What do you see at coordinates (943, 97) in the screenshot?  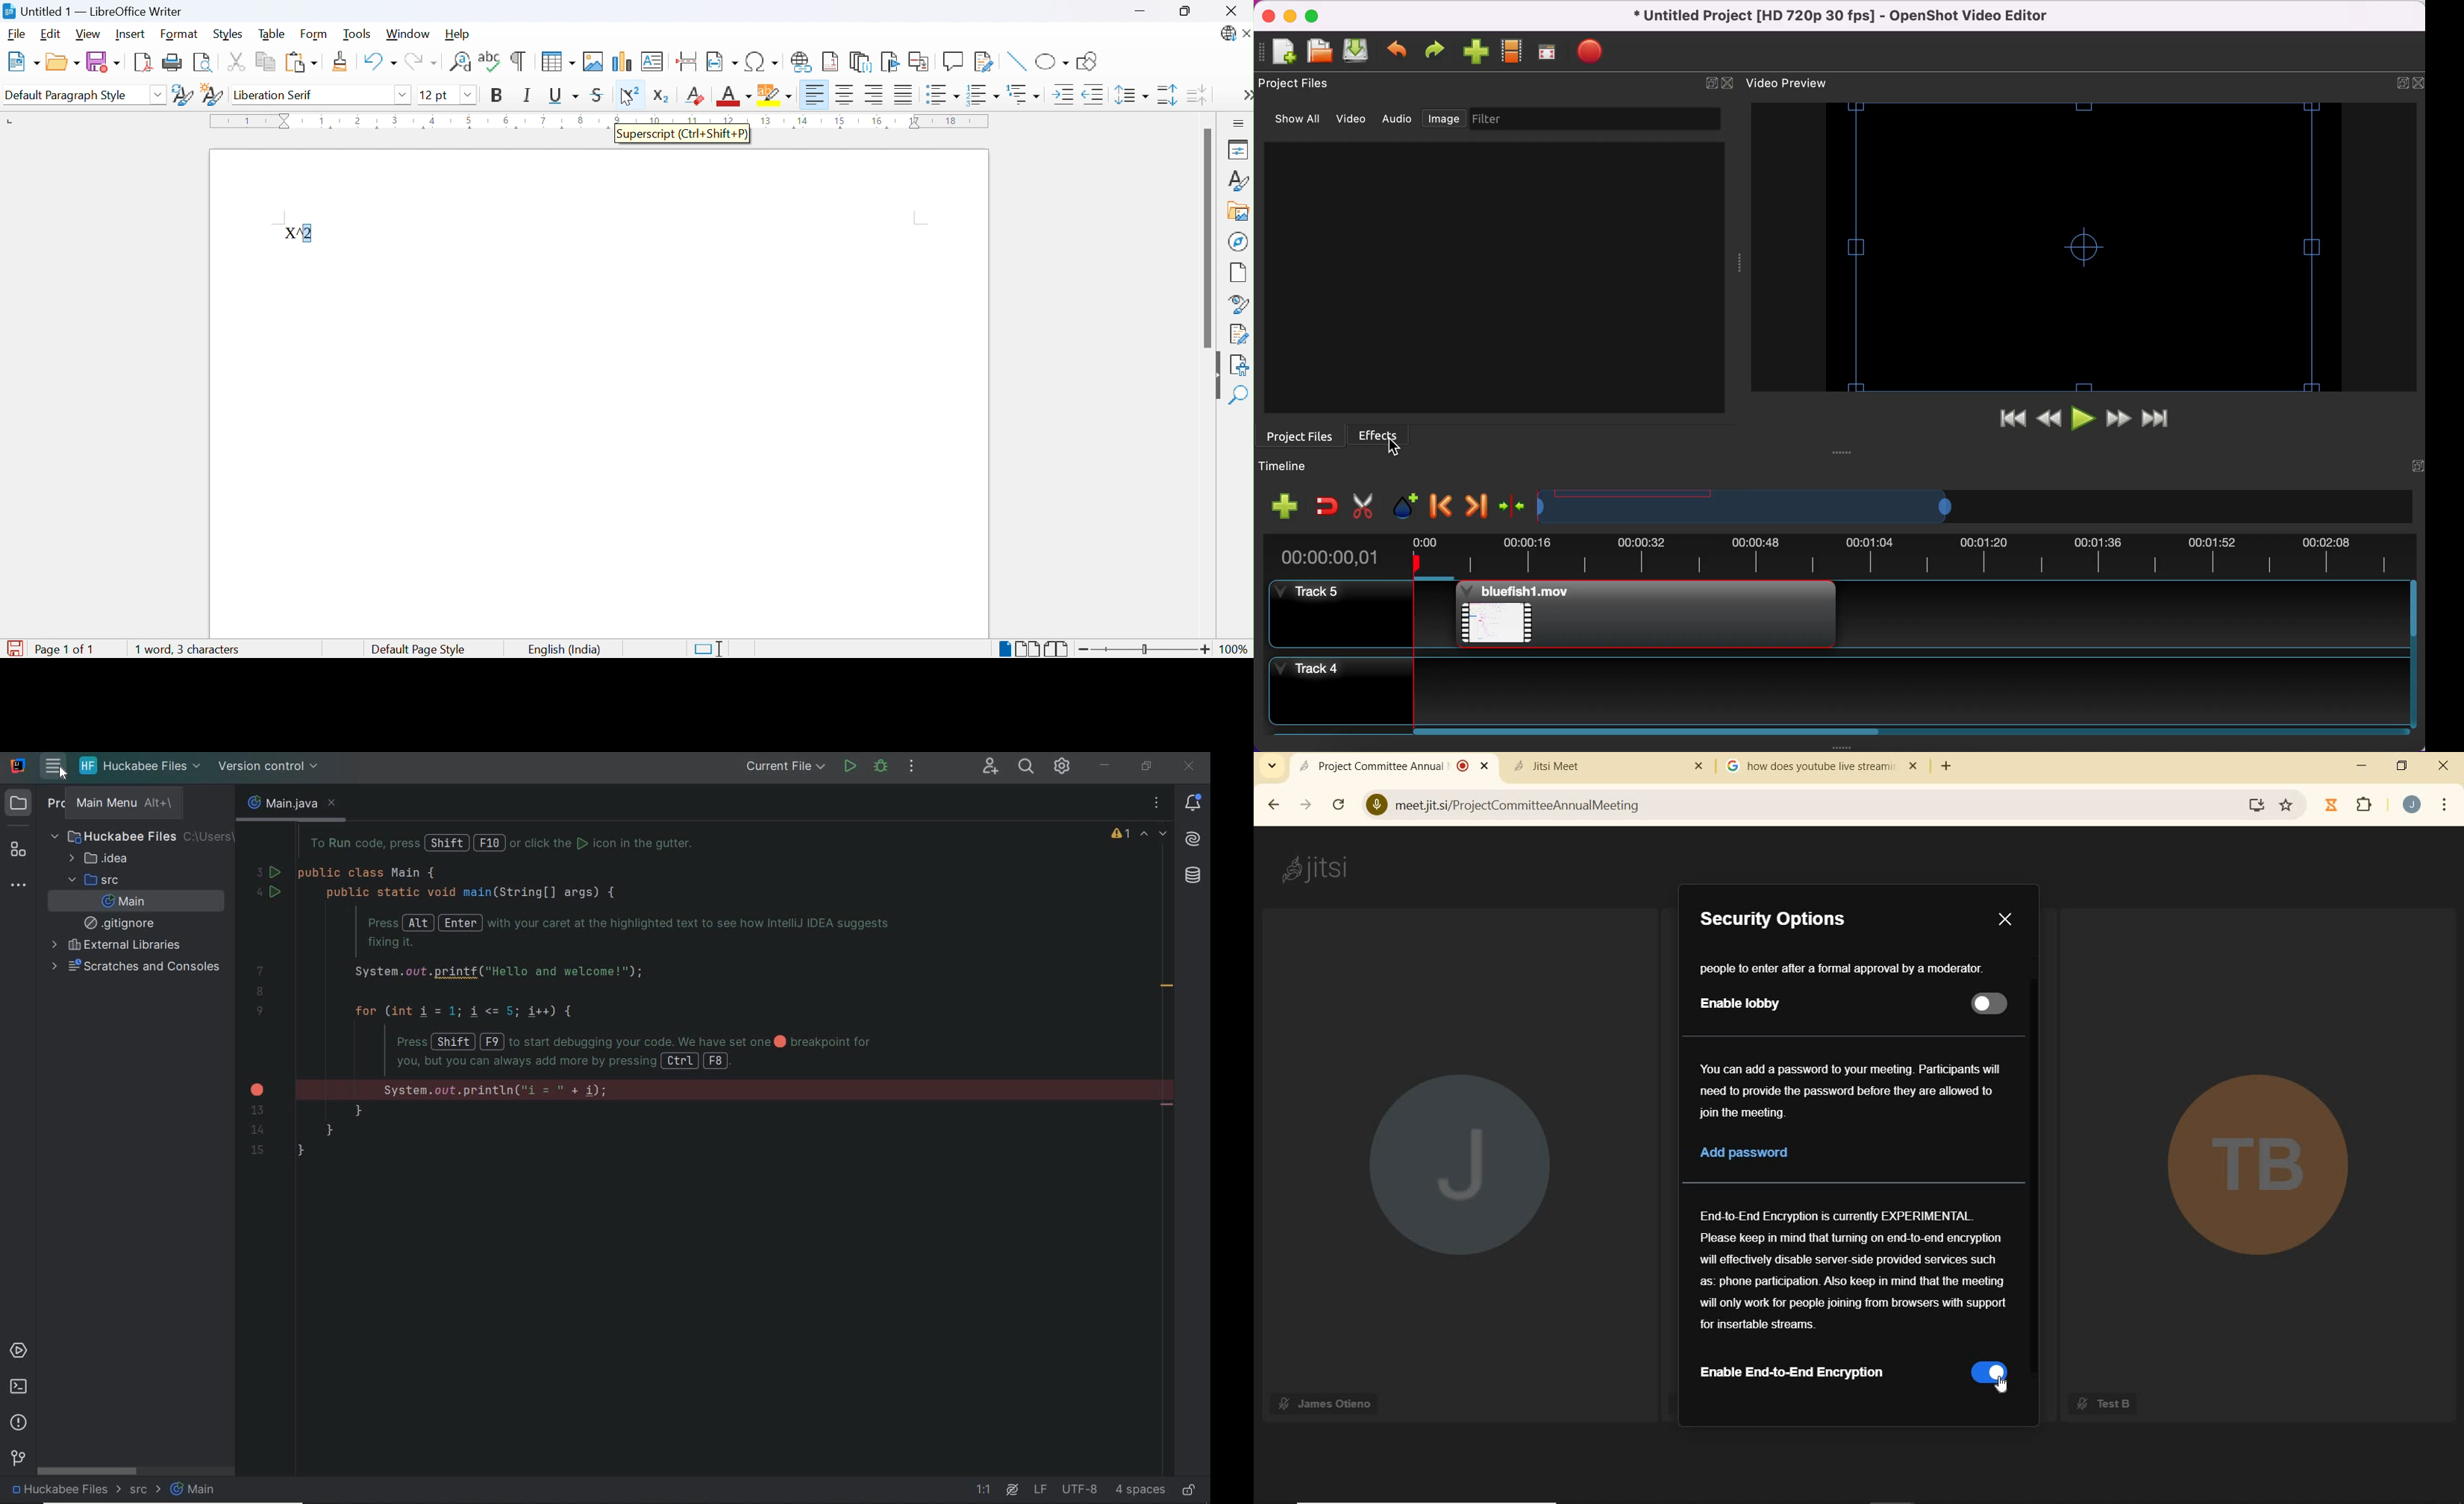 I see `Toggle unordered list` at bounding box center [943, 97].